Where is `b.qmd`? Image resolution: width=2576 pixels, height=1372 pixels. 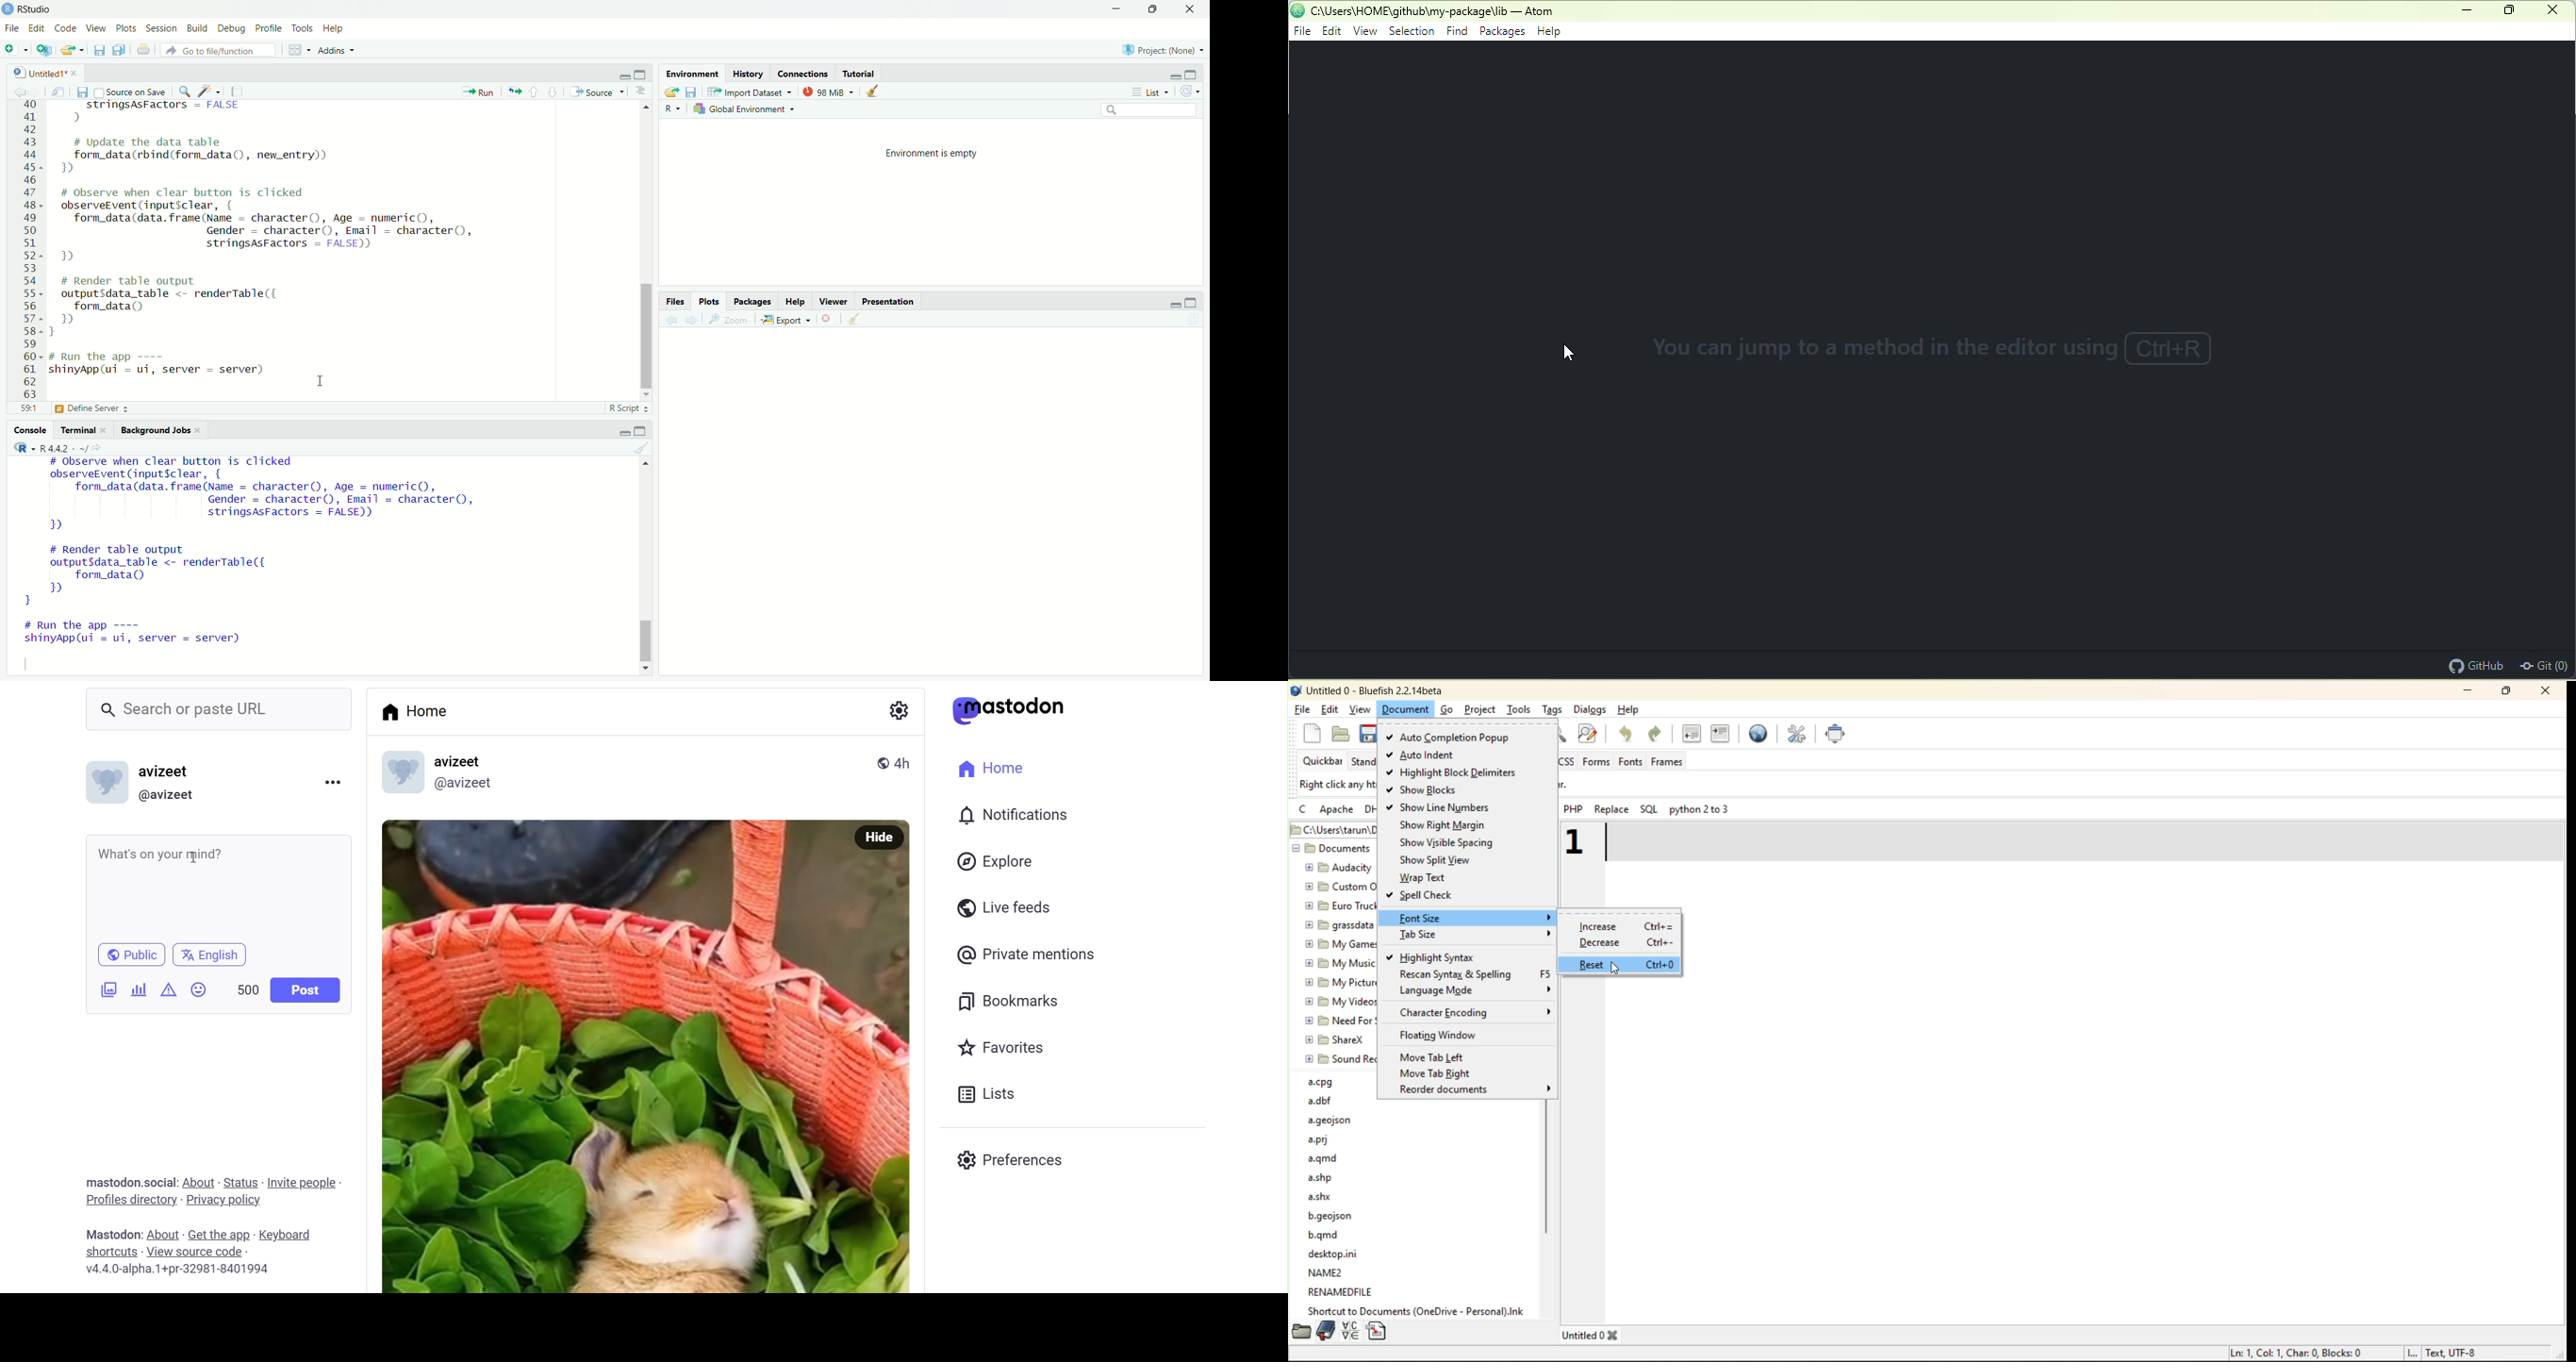 b.qmd is located at coordinates (1326, 1235).